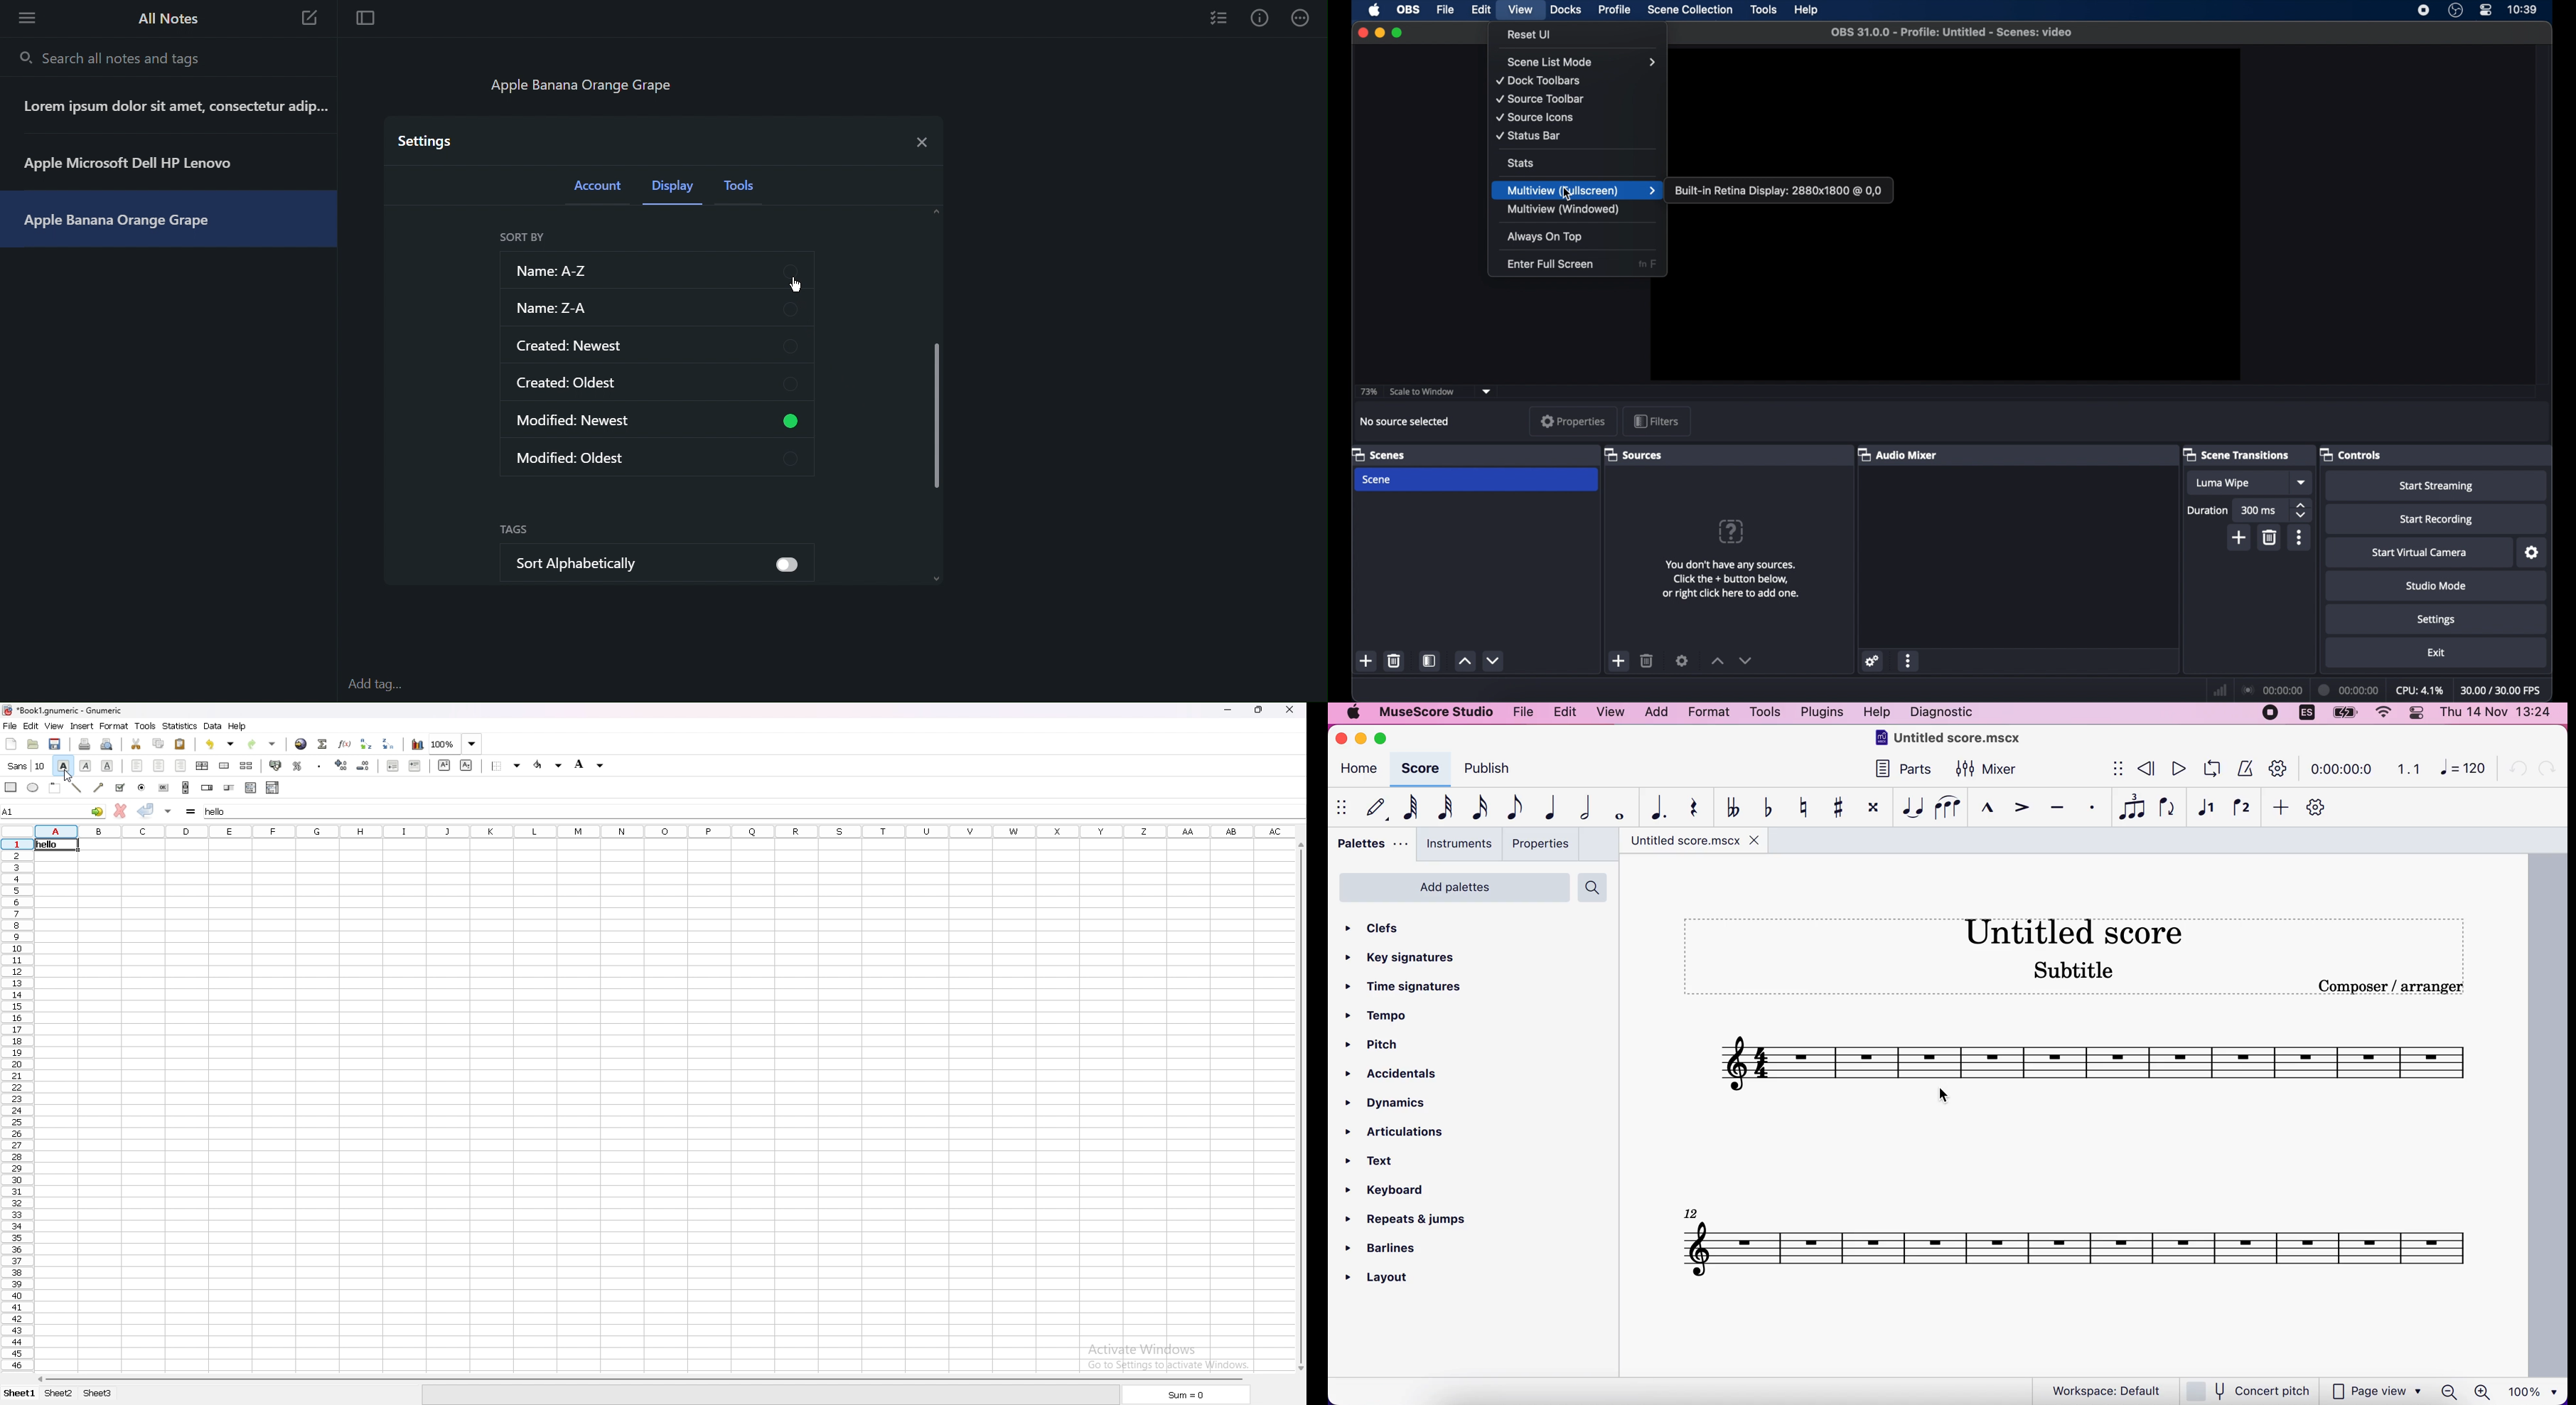  I want to click on Close, so click(919, 139).